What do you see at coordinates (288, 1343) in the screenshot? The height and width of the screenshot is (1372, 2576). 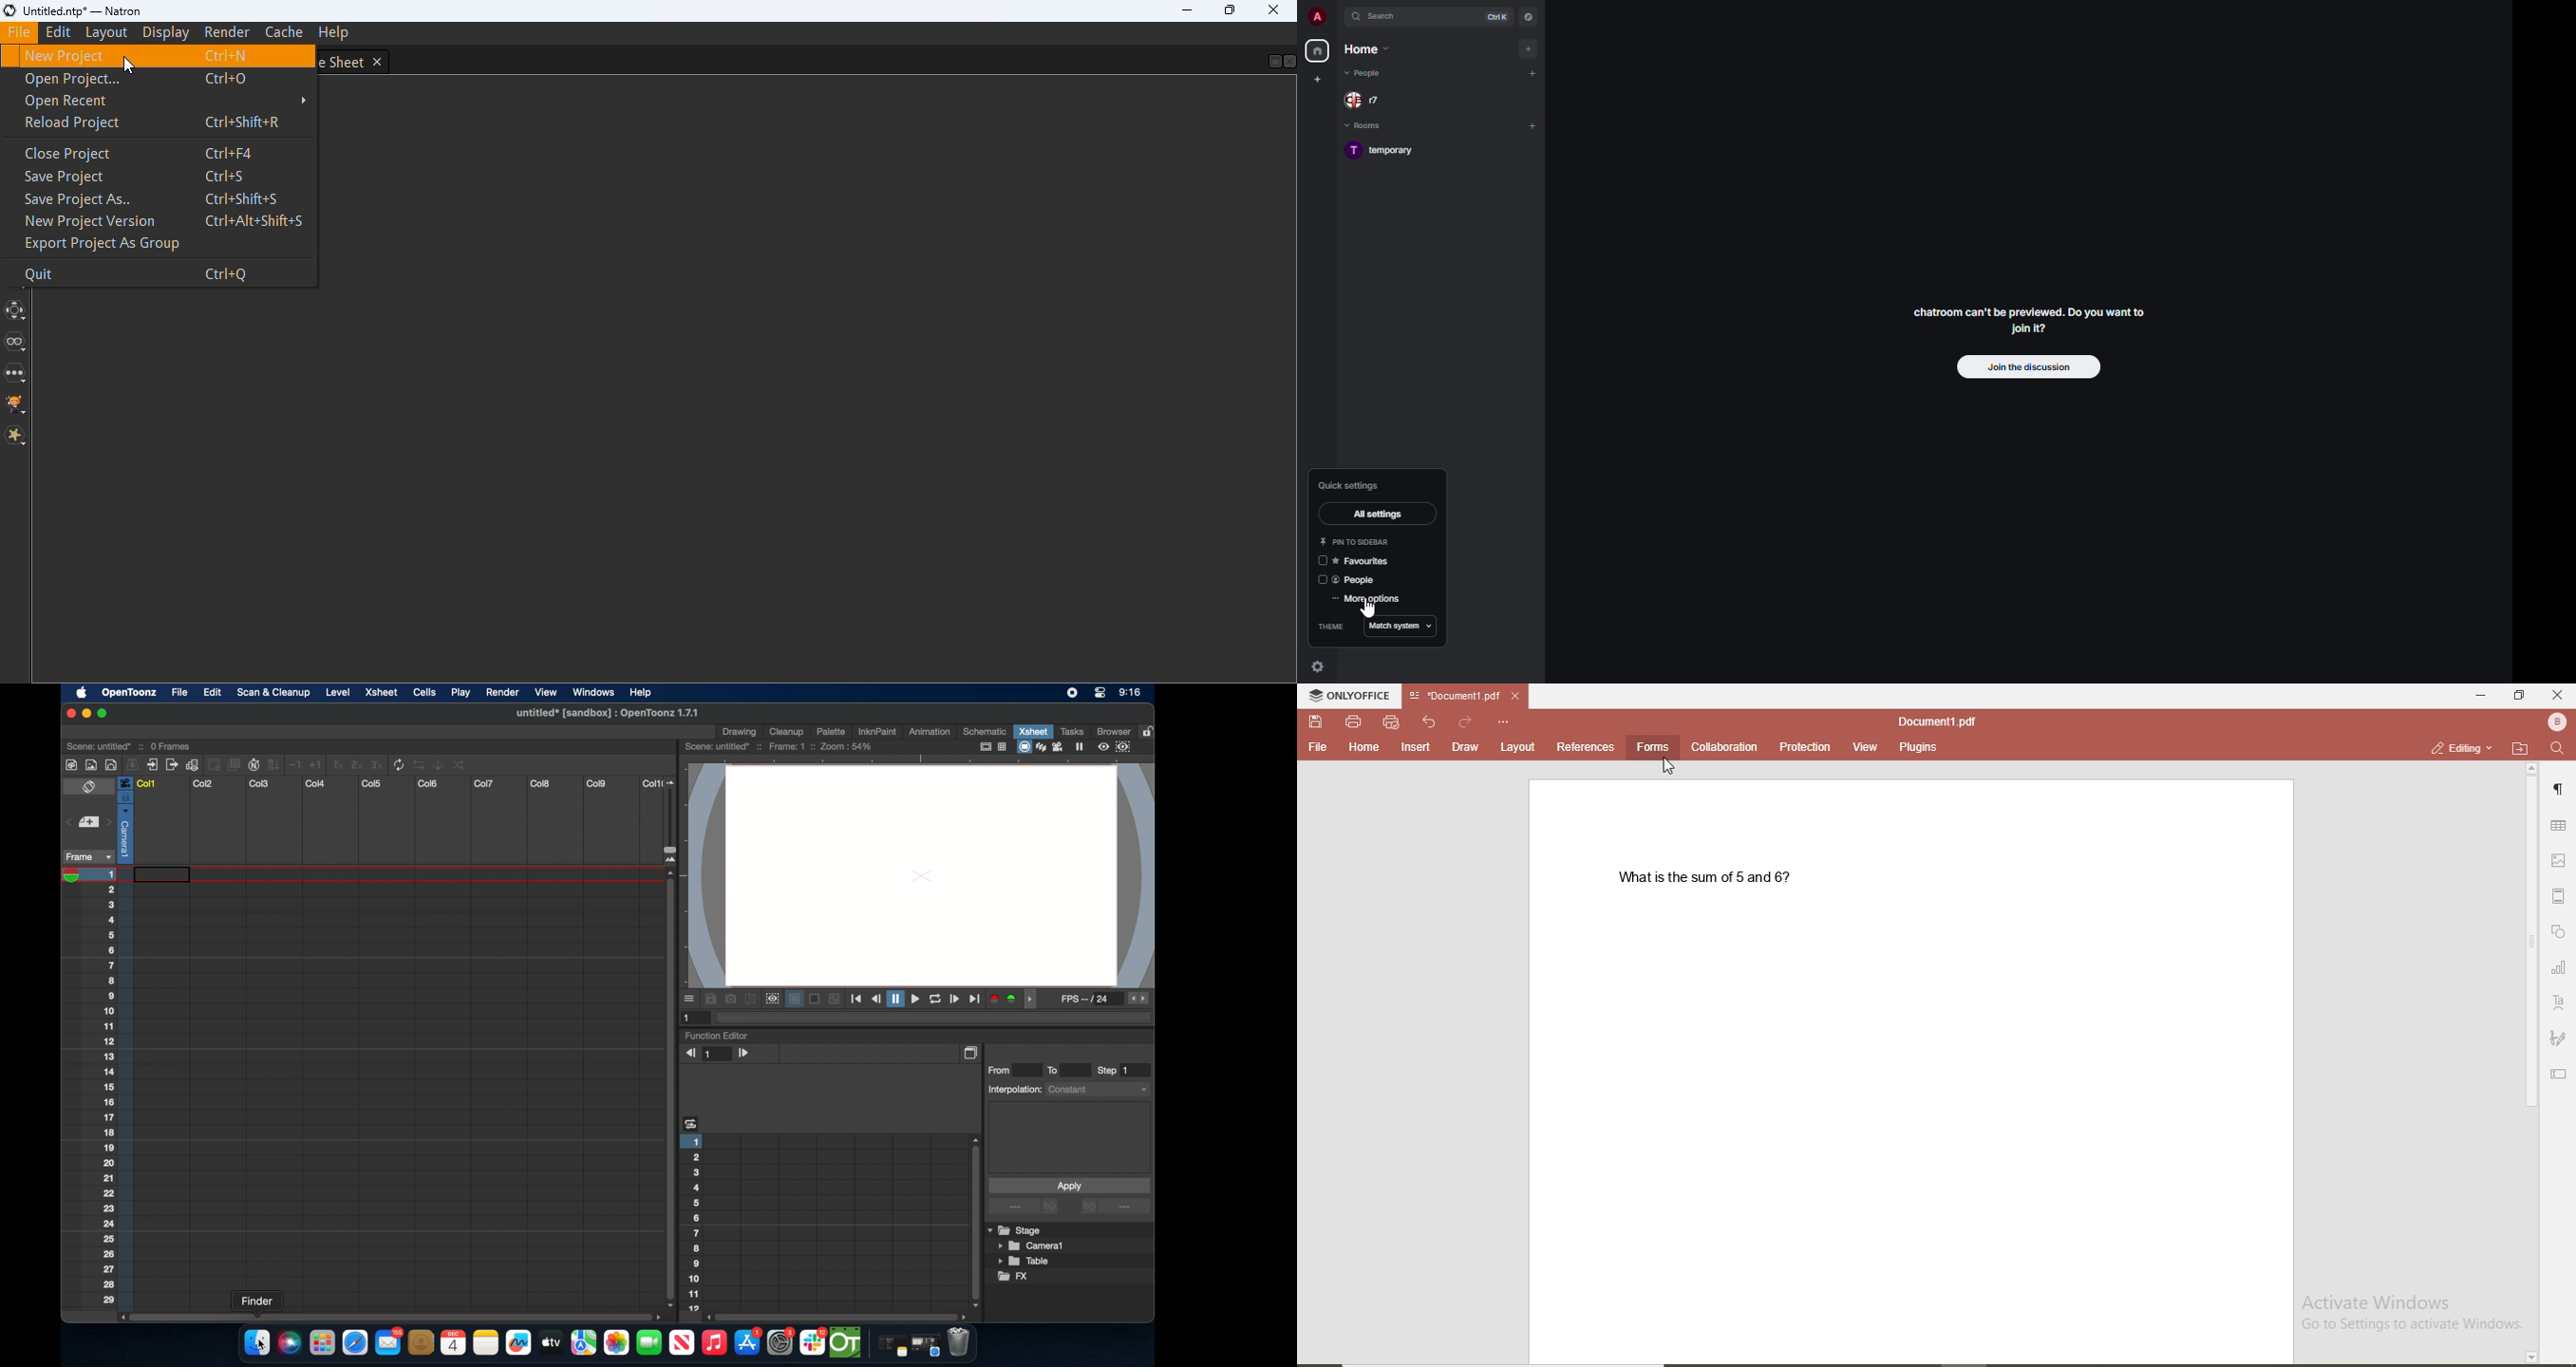 I see `siri` at bounding box center [288, 1343].